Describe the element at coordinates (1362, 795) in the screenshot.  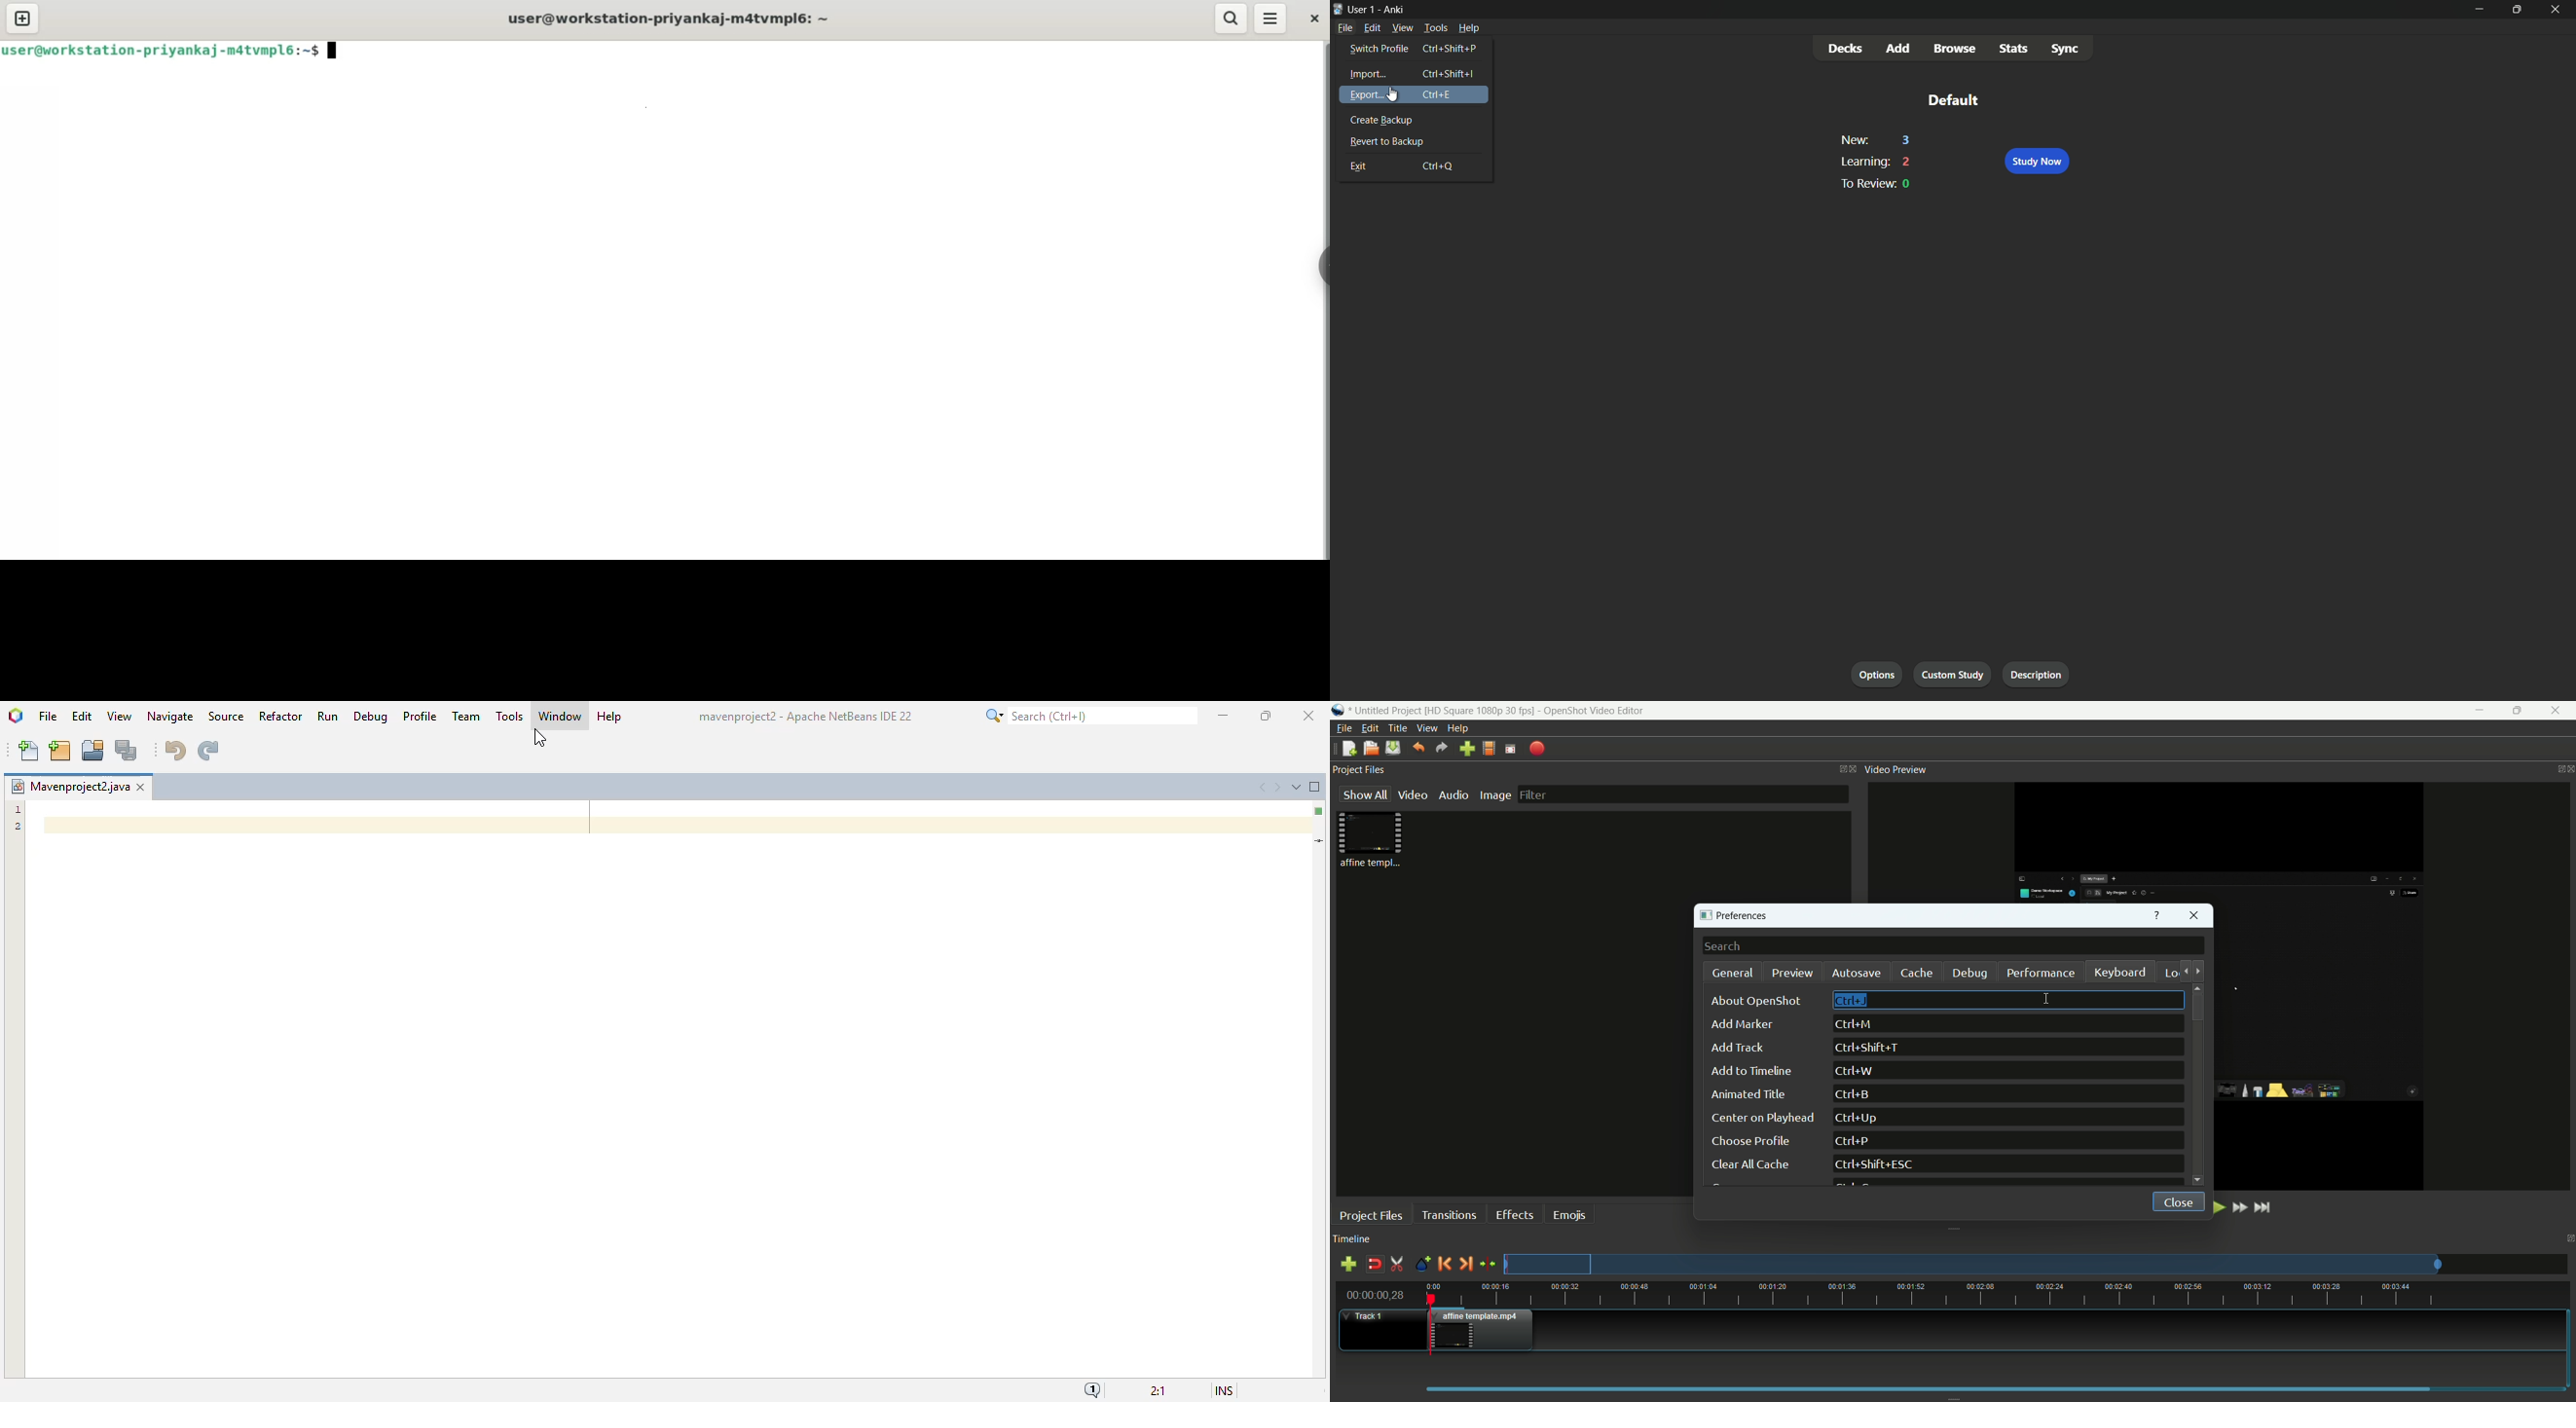
I see `show all` at that location.